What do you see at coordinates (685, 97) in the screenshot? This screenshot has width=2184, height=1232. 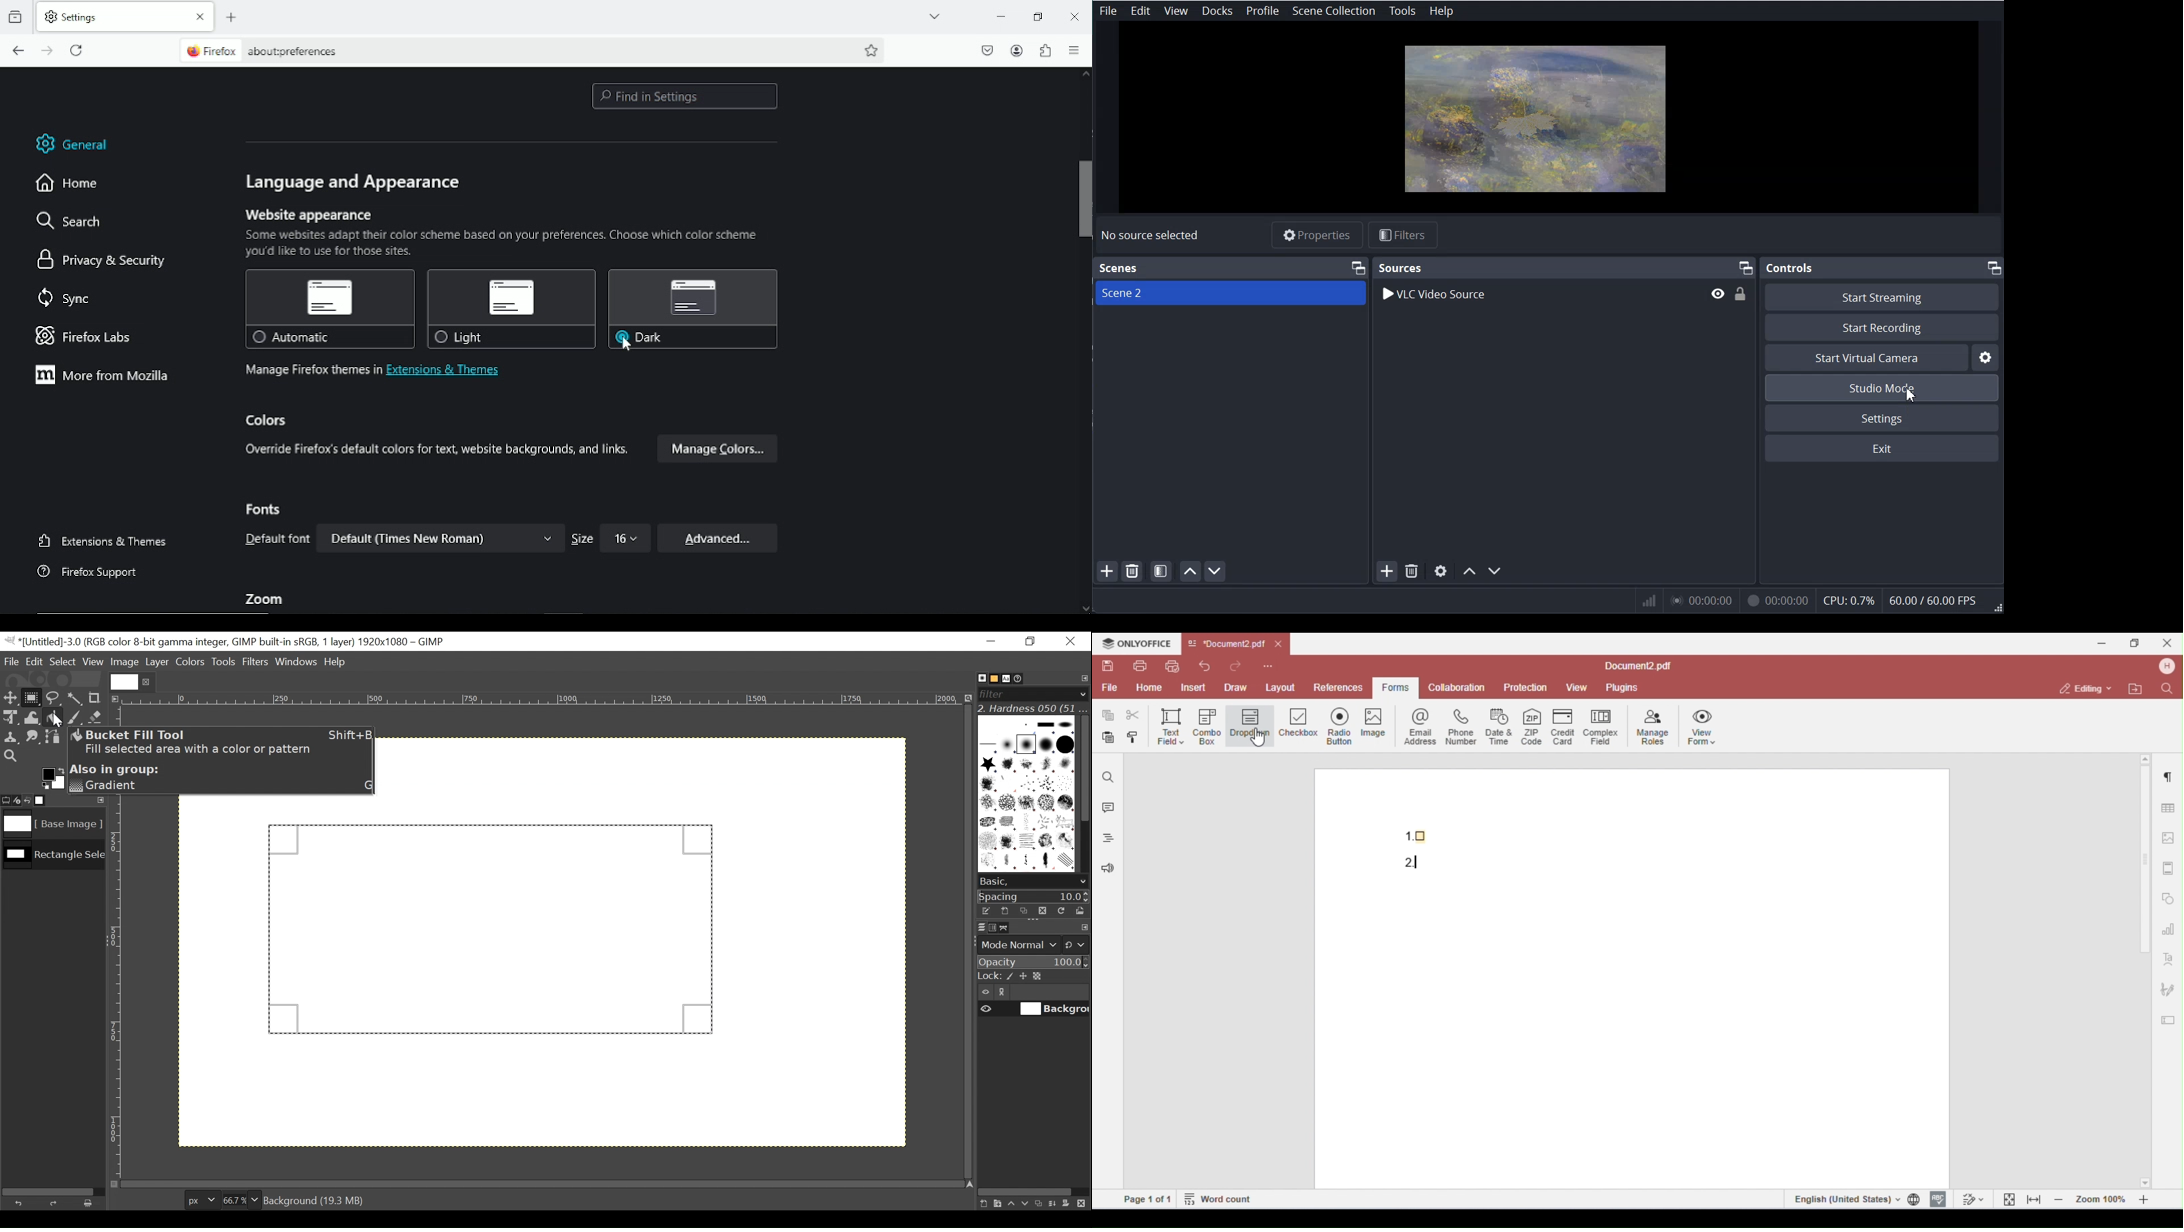 I see `find in settings` at bounding box center [685, 97].